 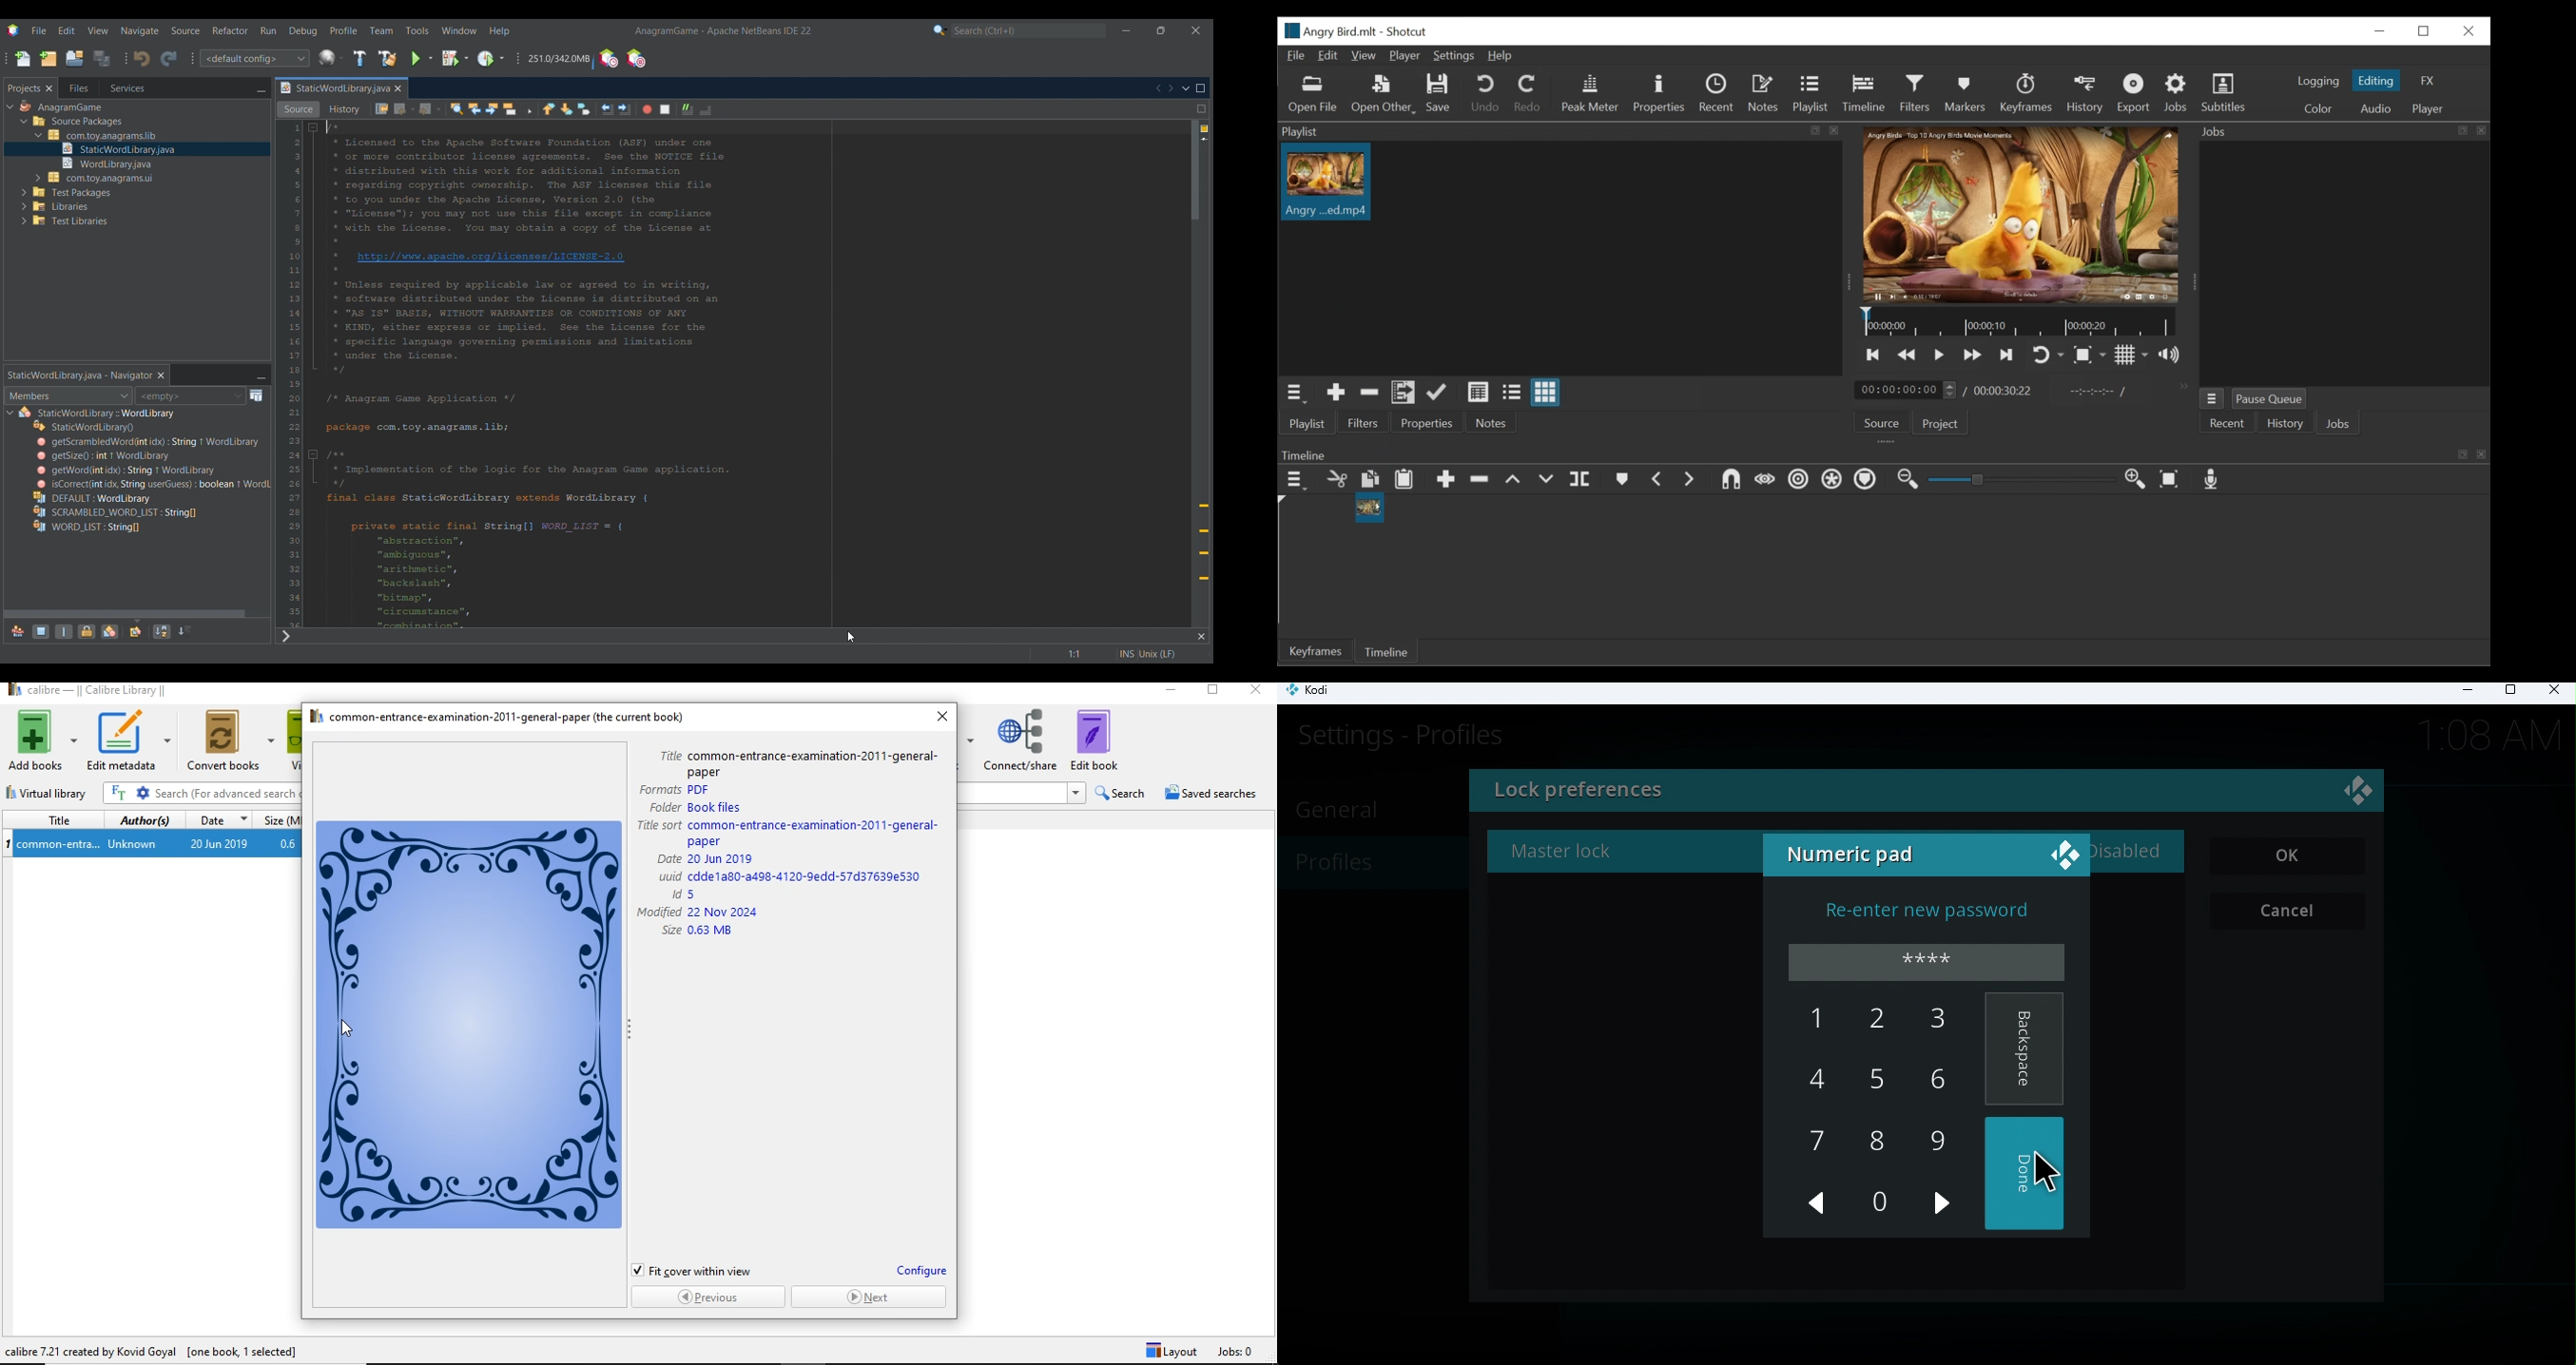 What do you see at coordinates (1329, 31) in the screenshot?
I see `File name` at bounding box center [1329, 31].